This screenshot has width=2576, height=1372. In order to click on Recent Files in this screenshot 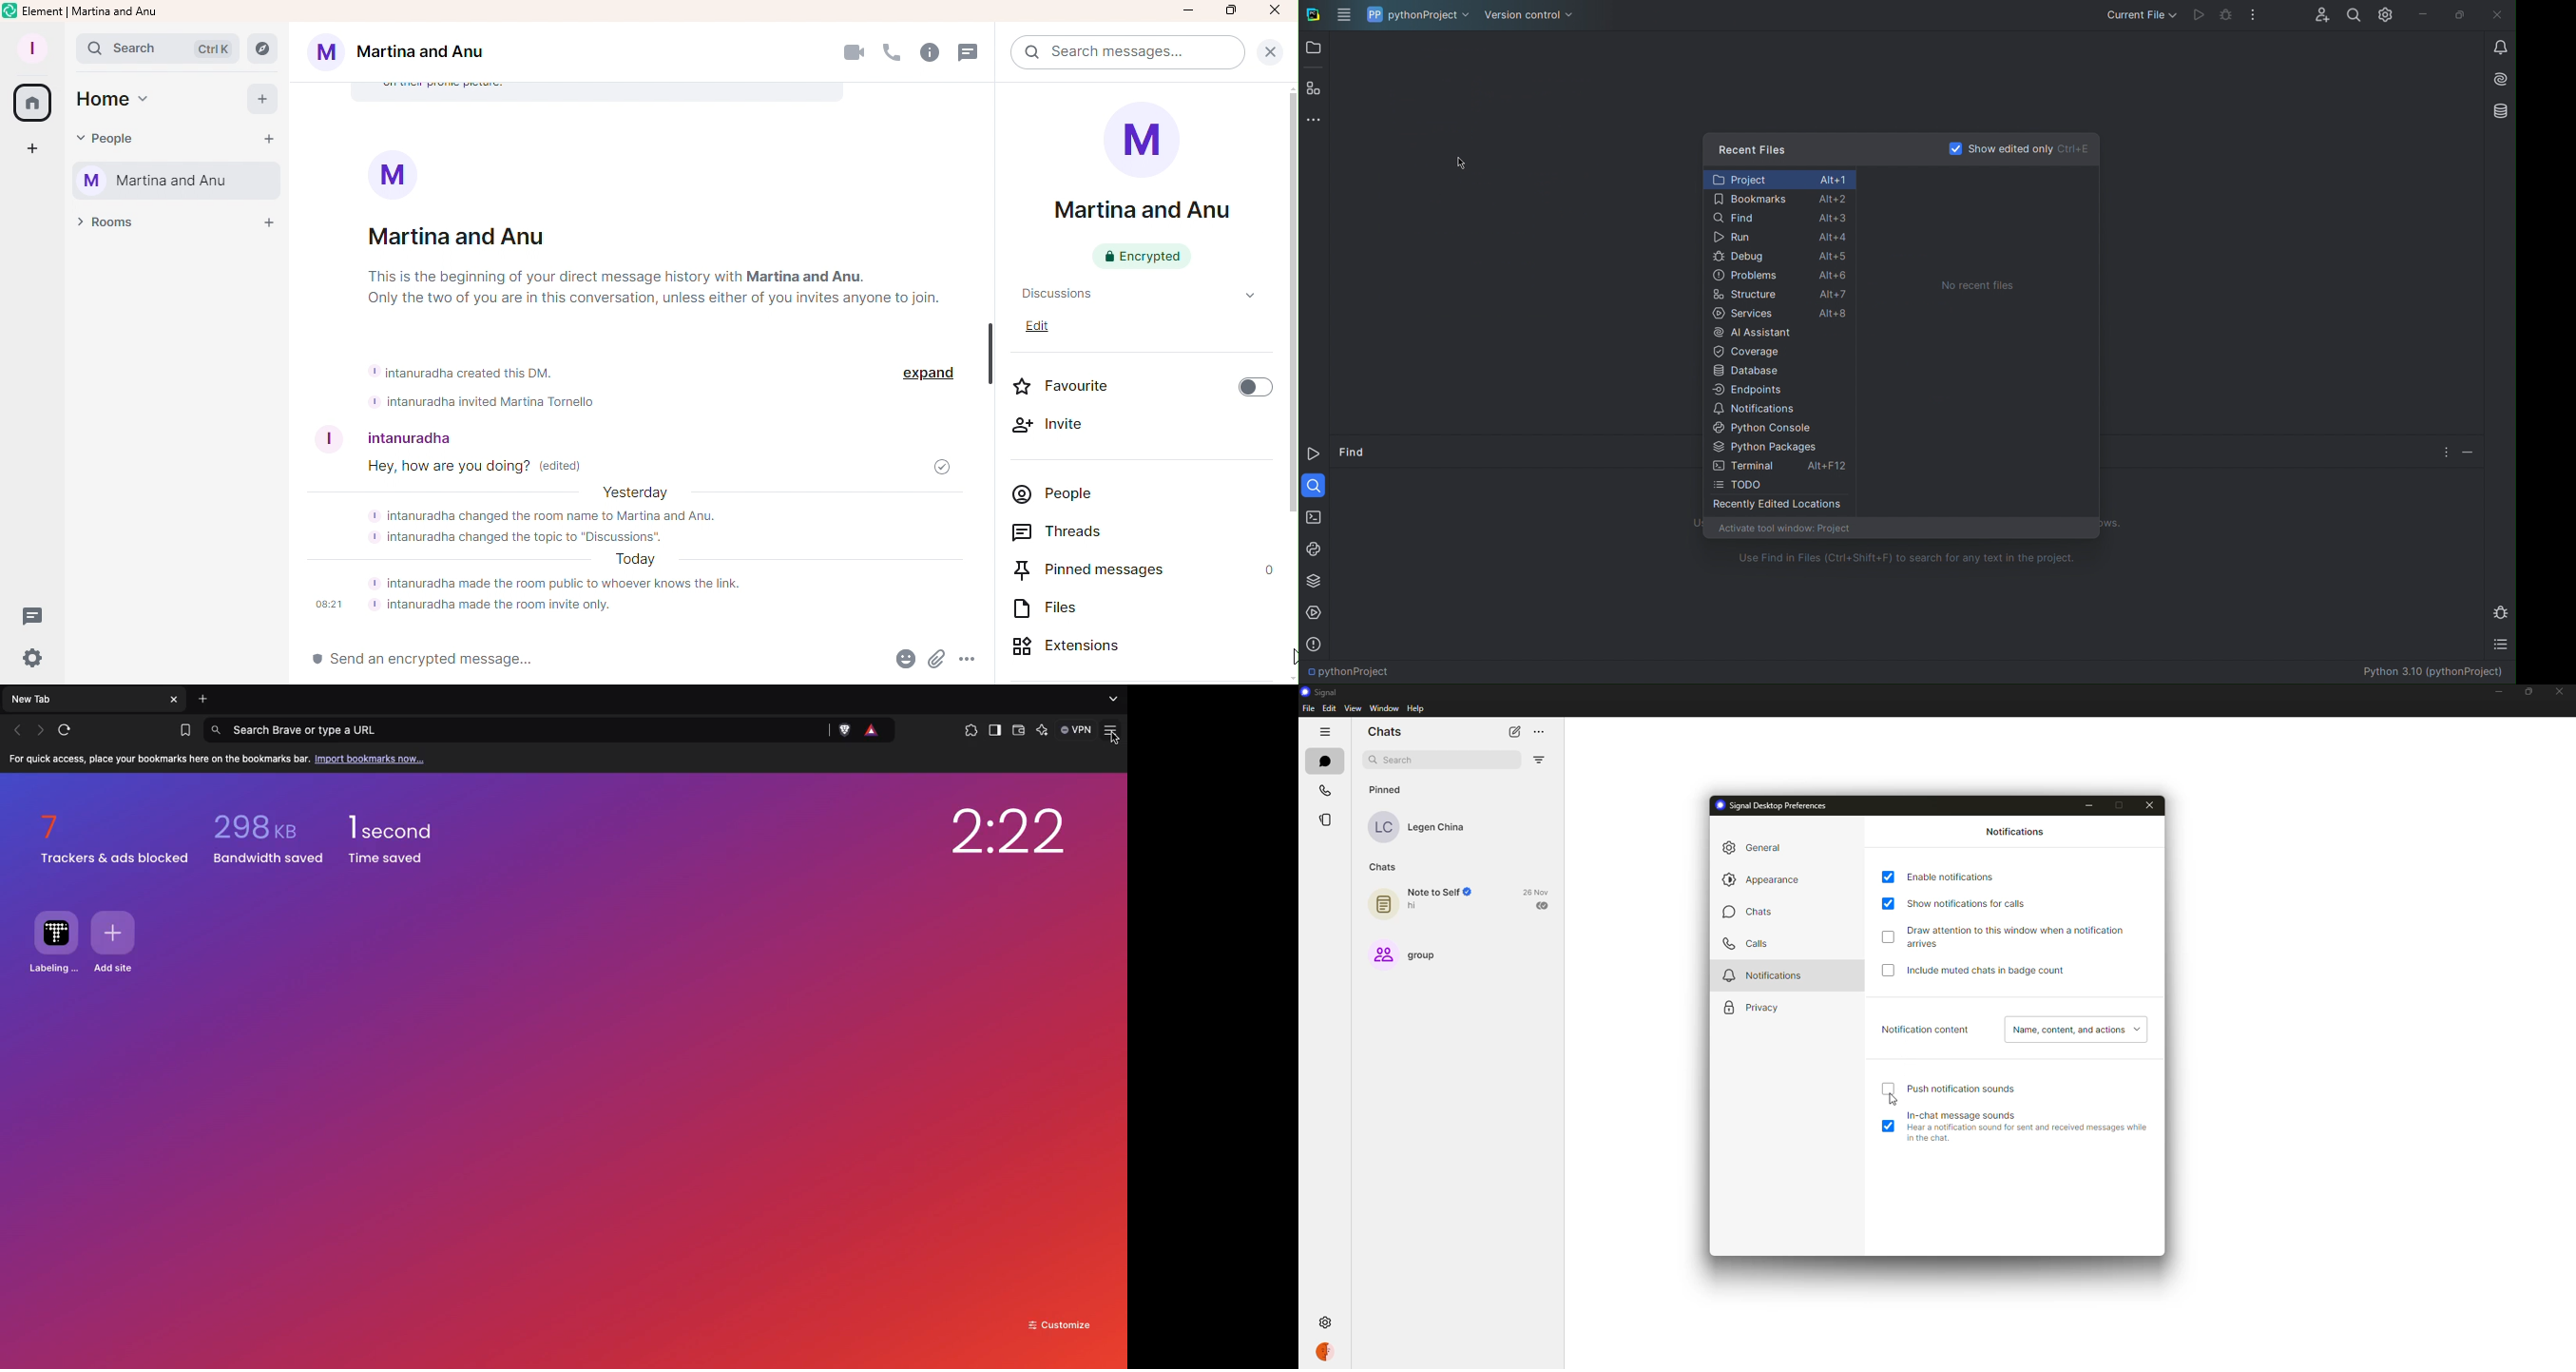, I will do `click(1755, 148)`.